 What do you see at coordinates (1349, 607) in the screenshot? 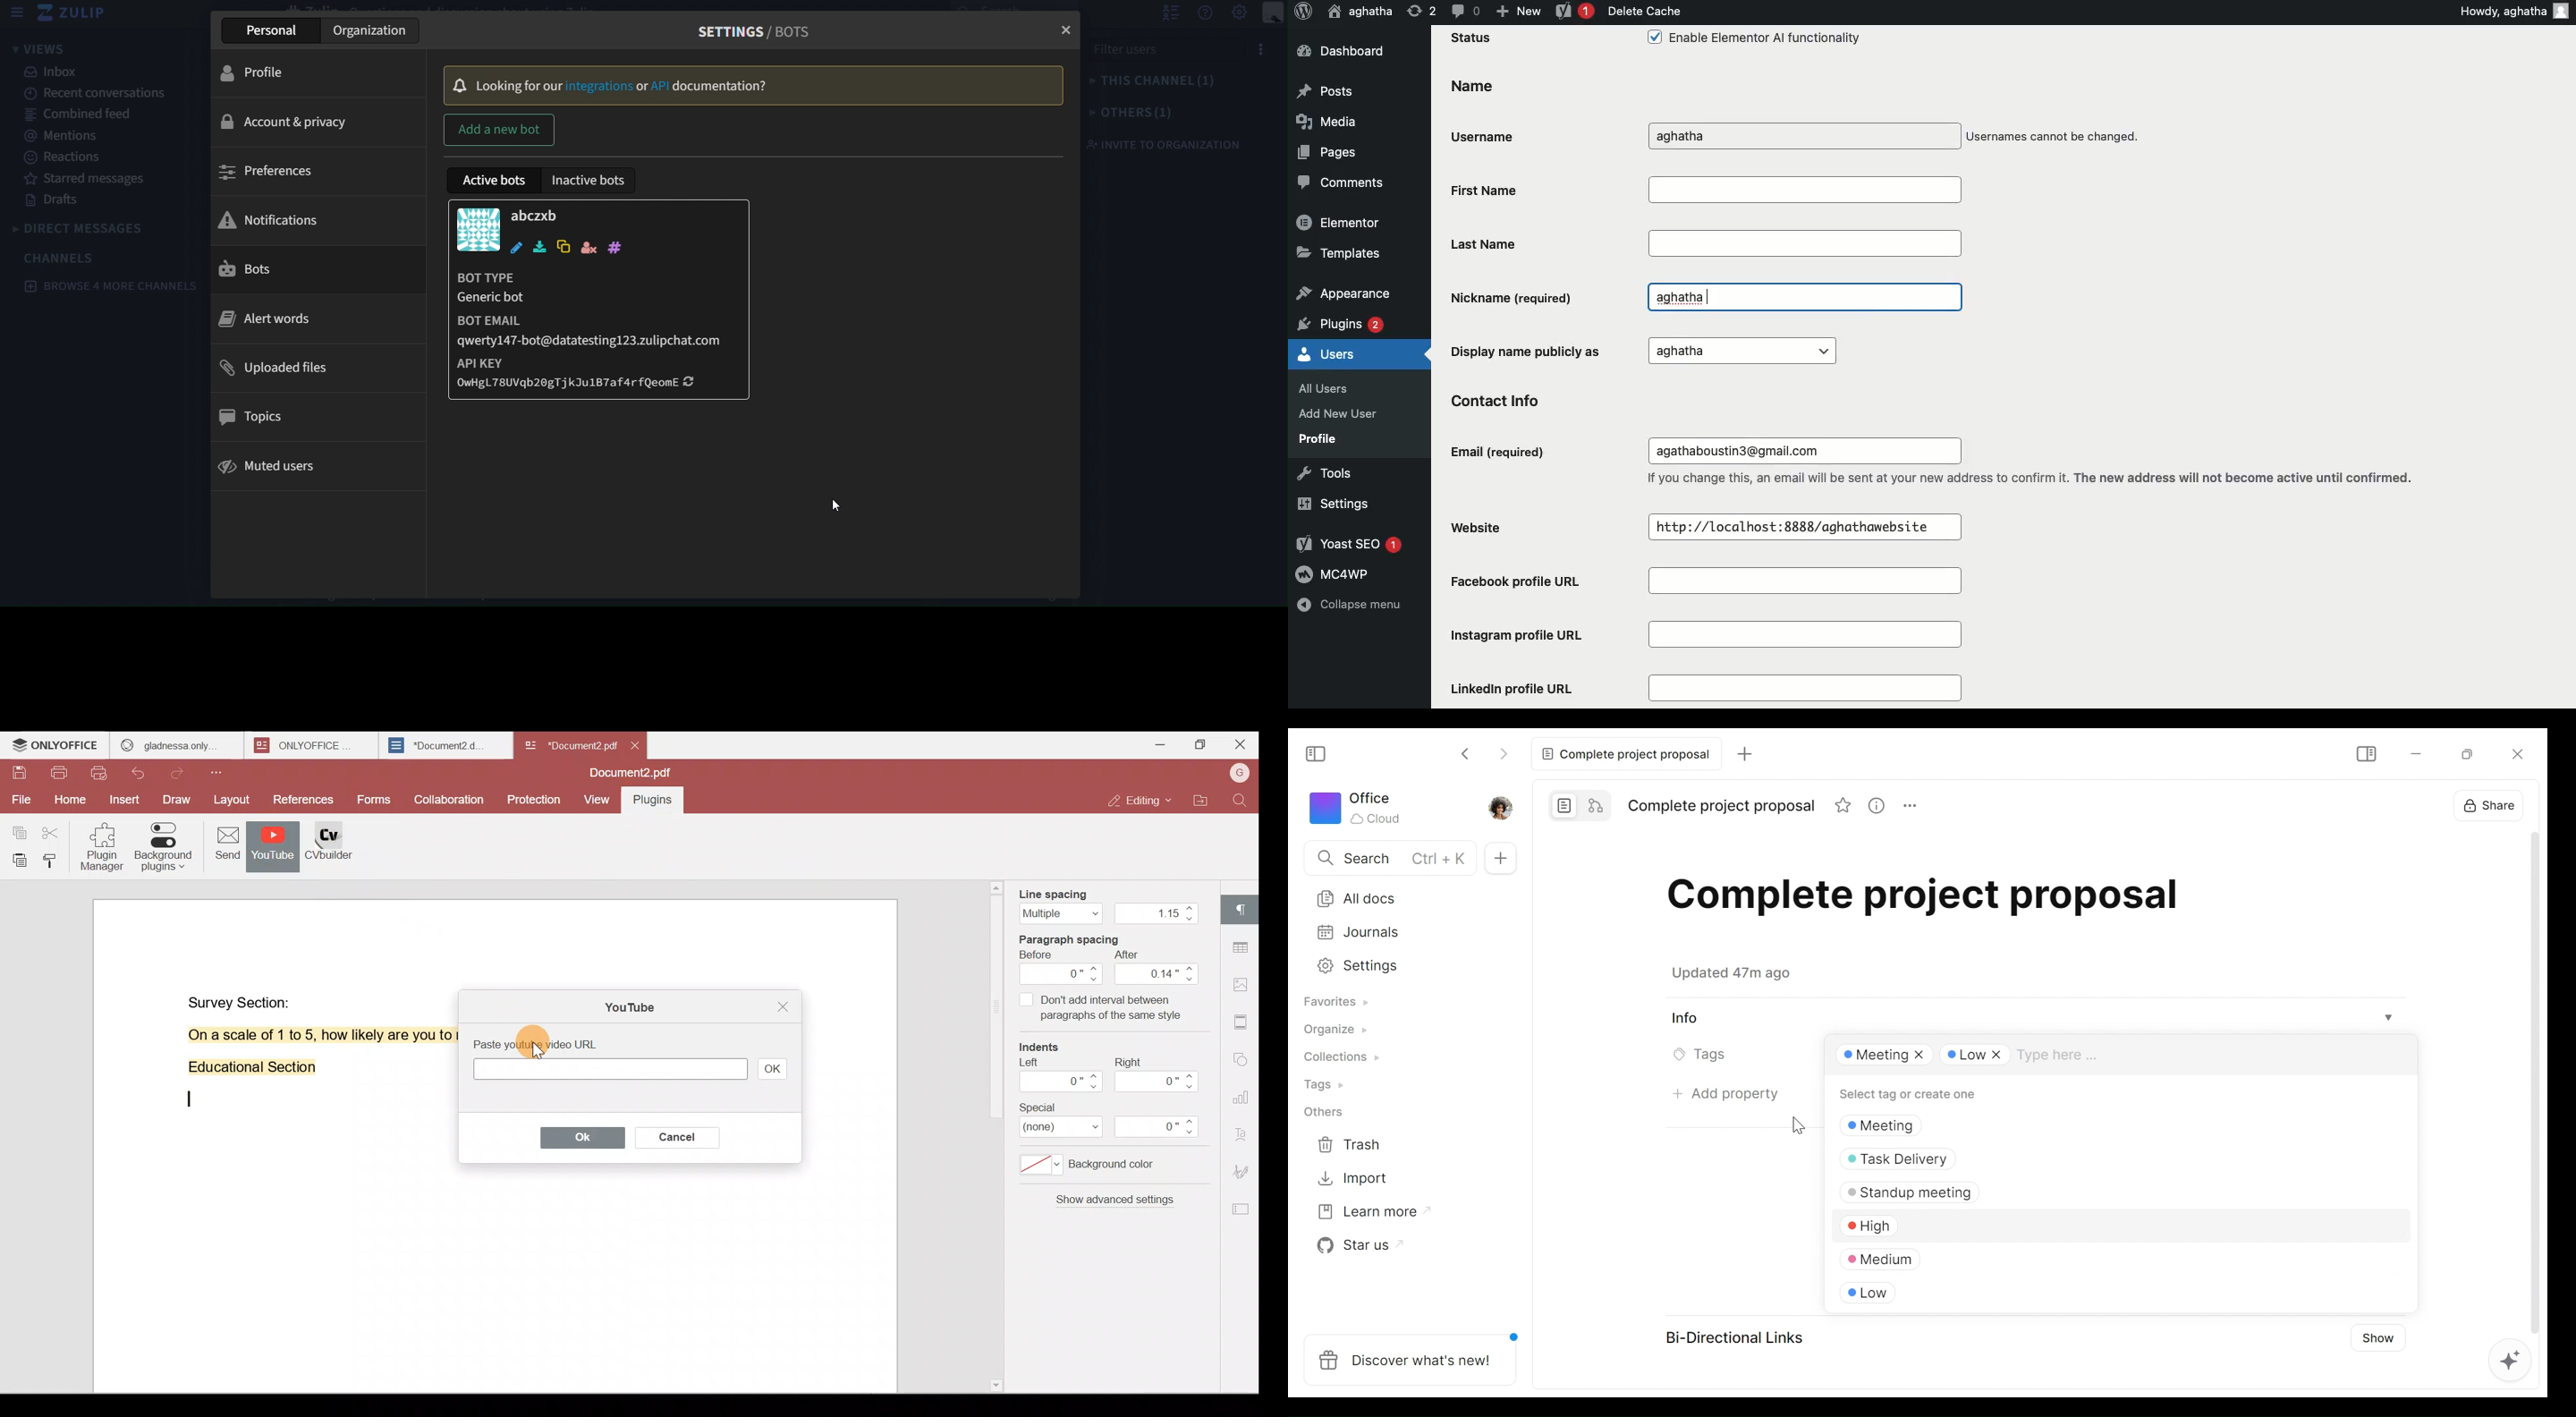
I see `Collapse menu` at bounding box center [1349, 607].